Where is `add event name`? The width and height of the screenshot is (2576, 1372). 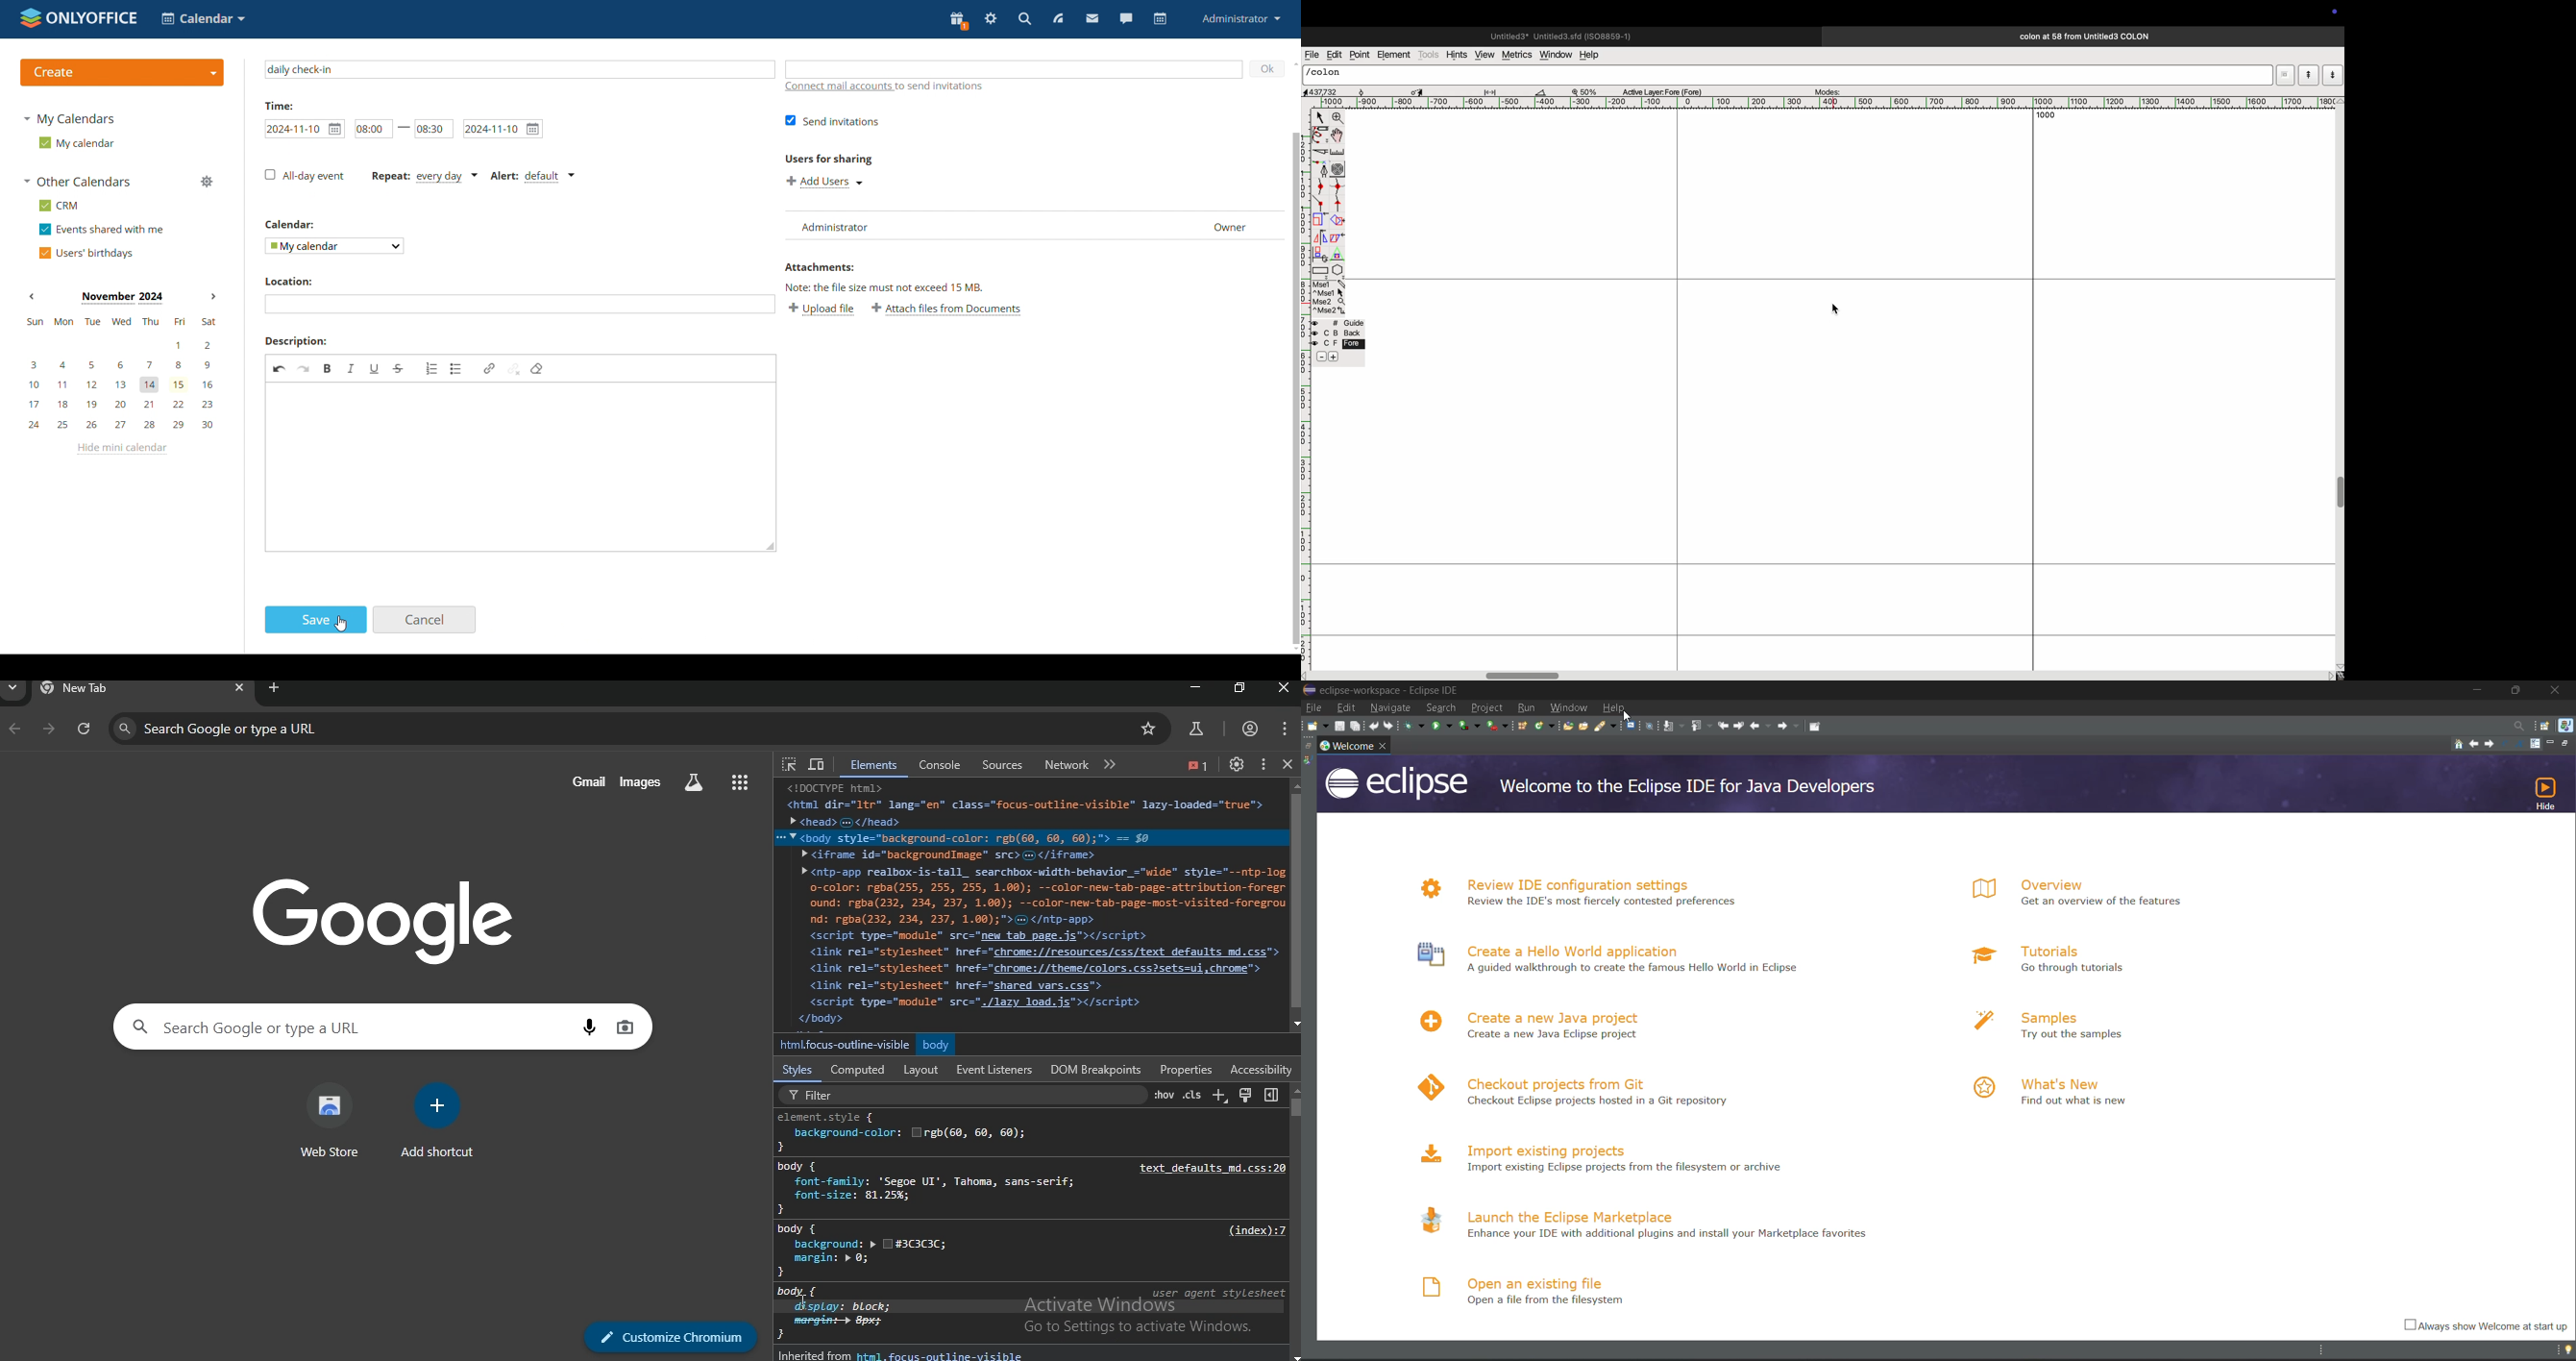
add event name is located at coordinates (519, 68).